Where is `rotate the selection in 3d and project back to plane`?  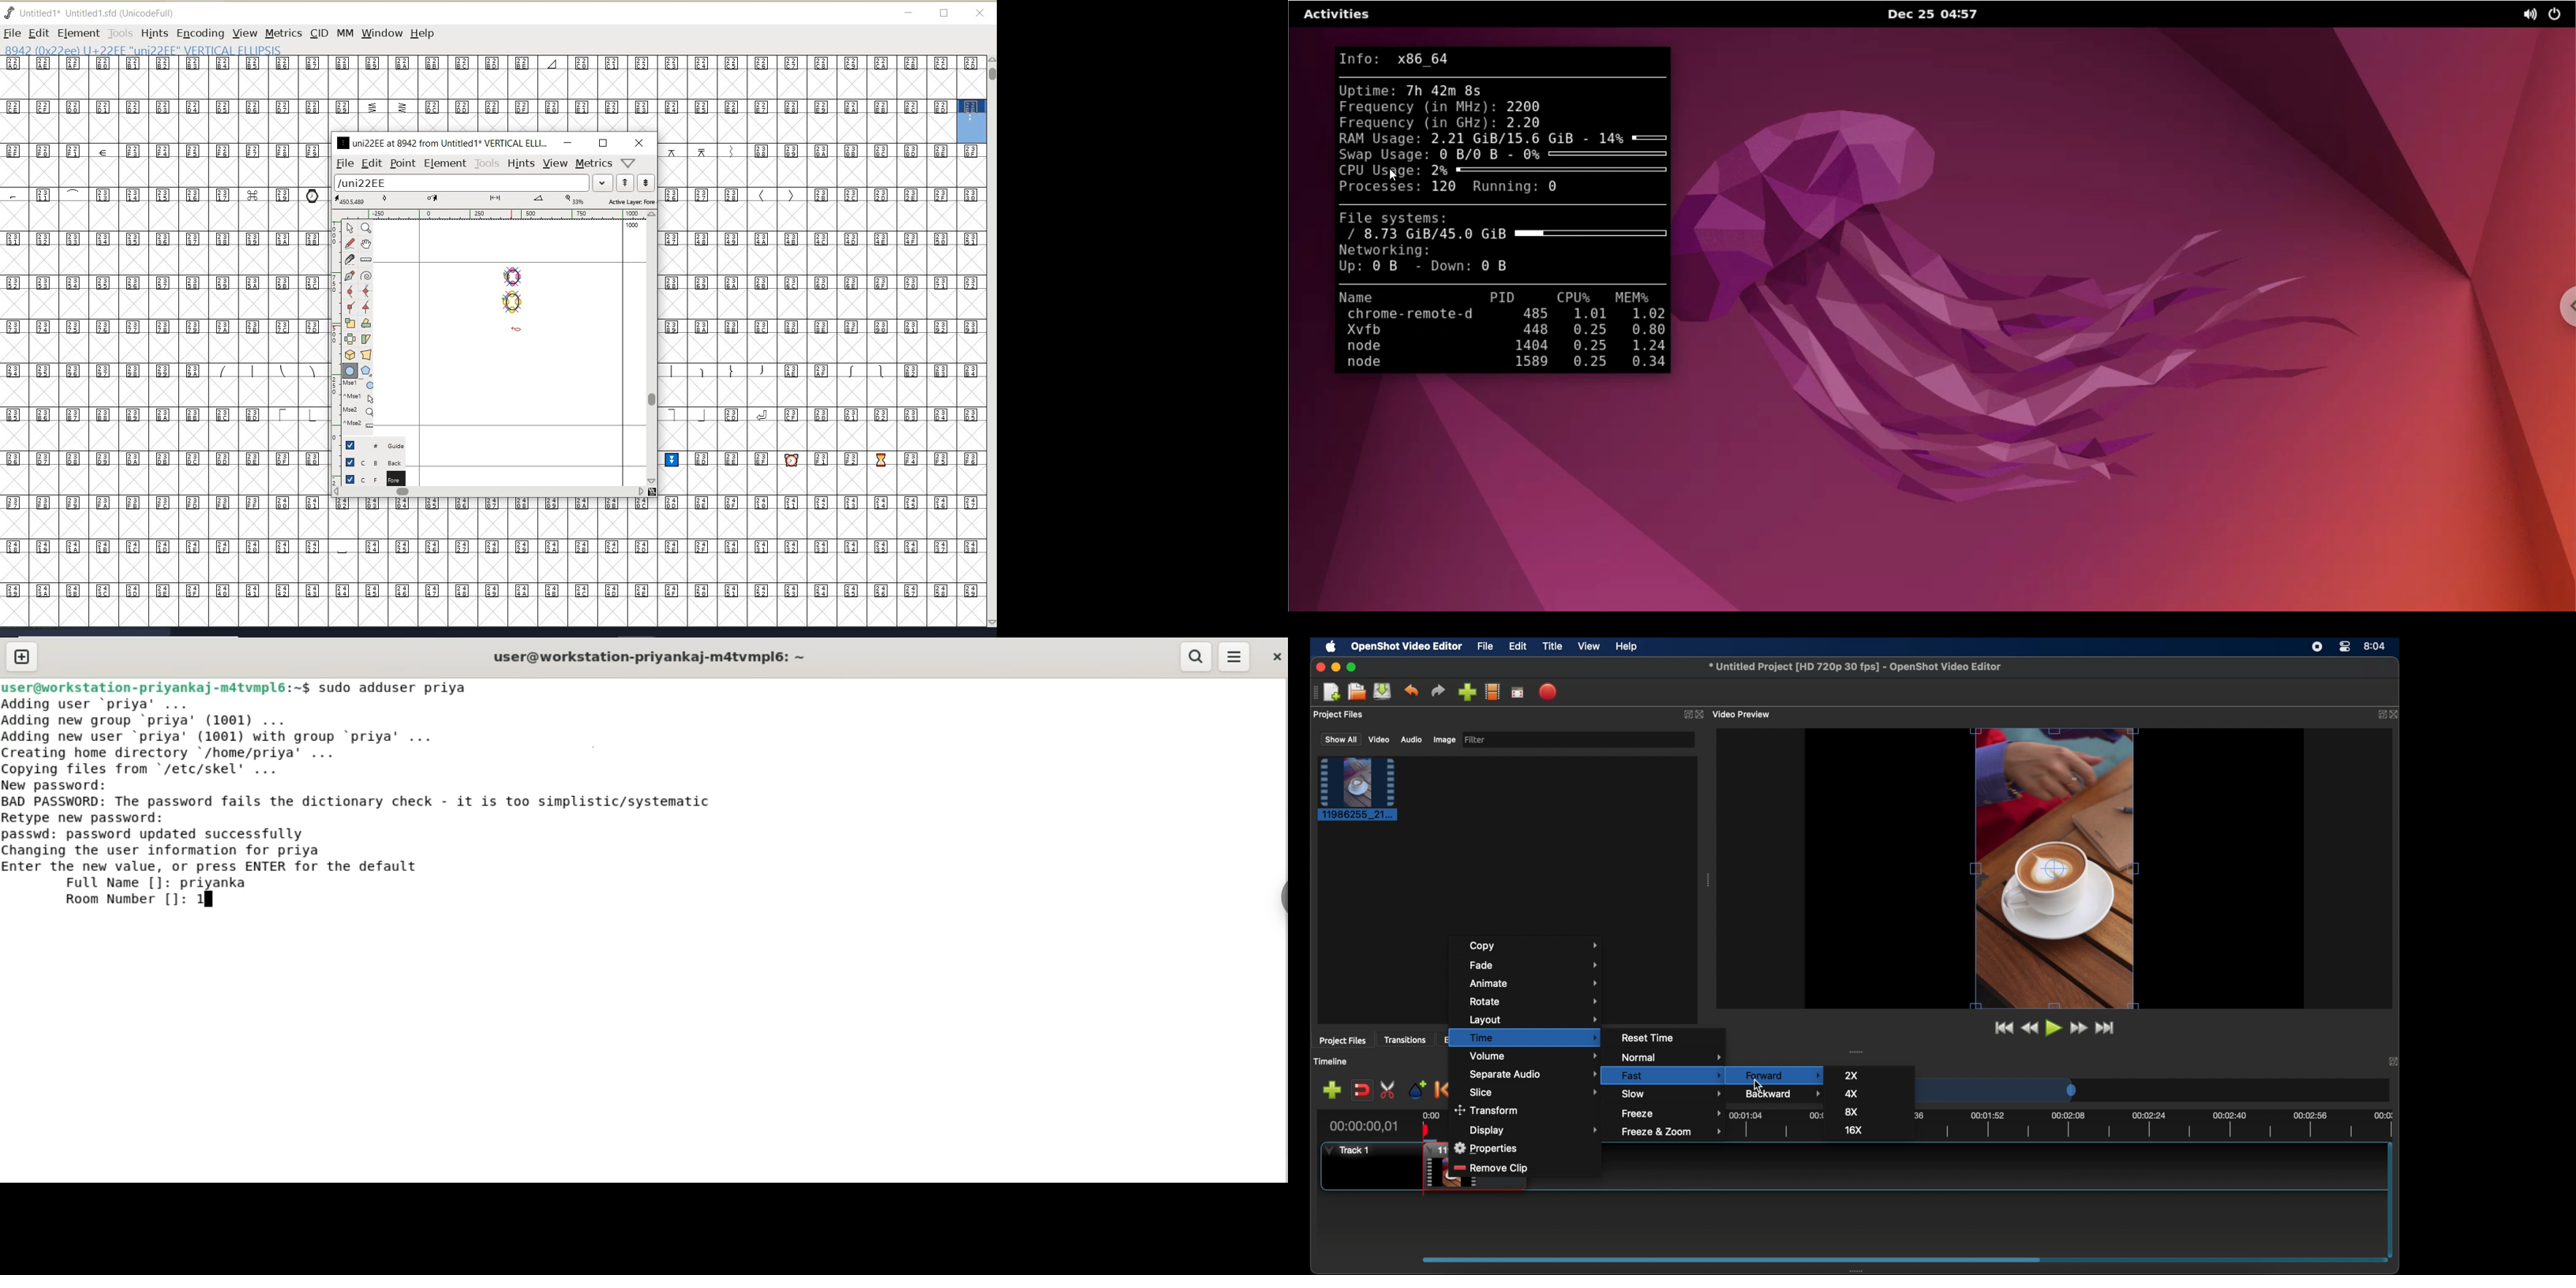 rotate the selection in 3d and project back to plane is located at coordinates (350, 355).